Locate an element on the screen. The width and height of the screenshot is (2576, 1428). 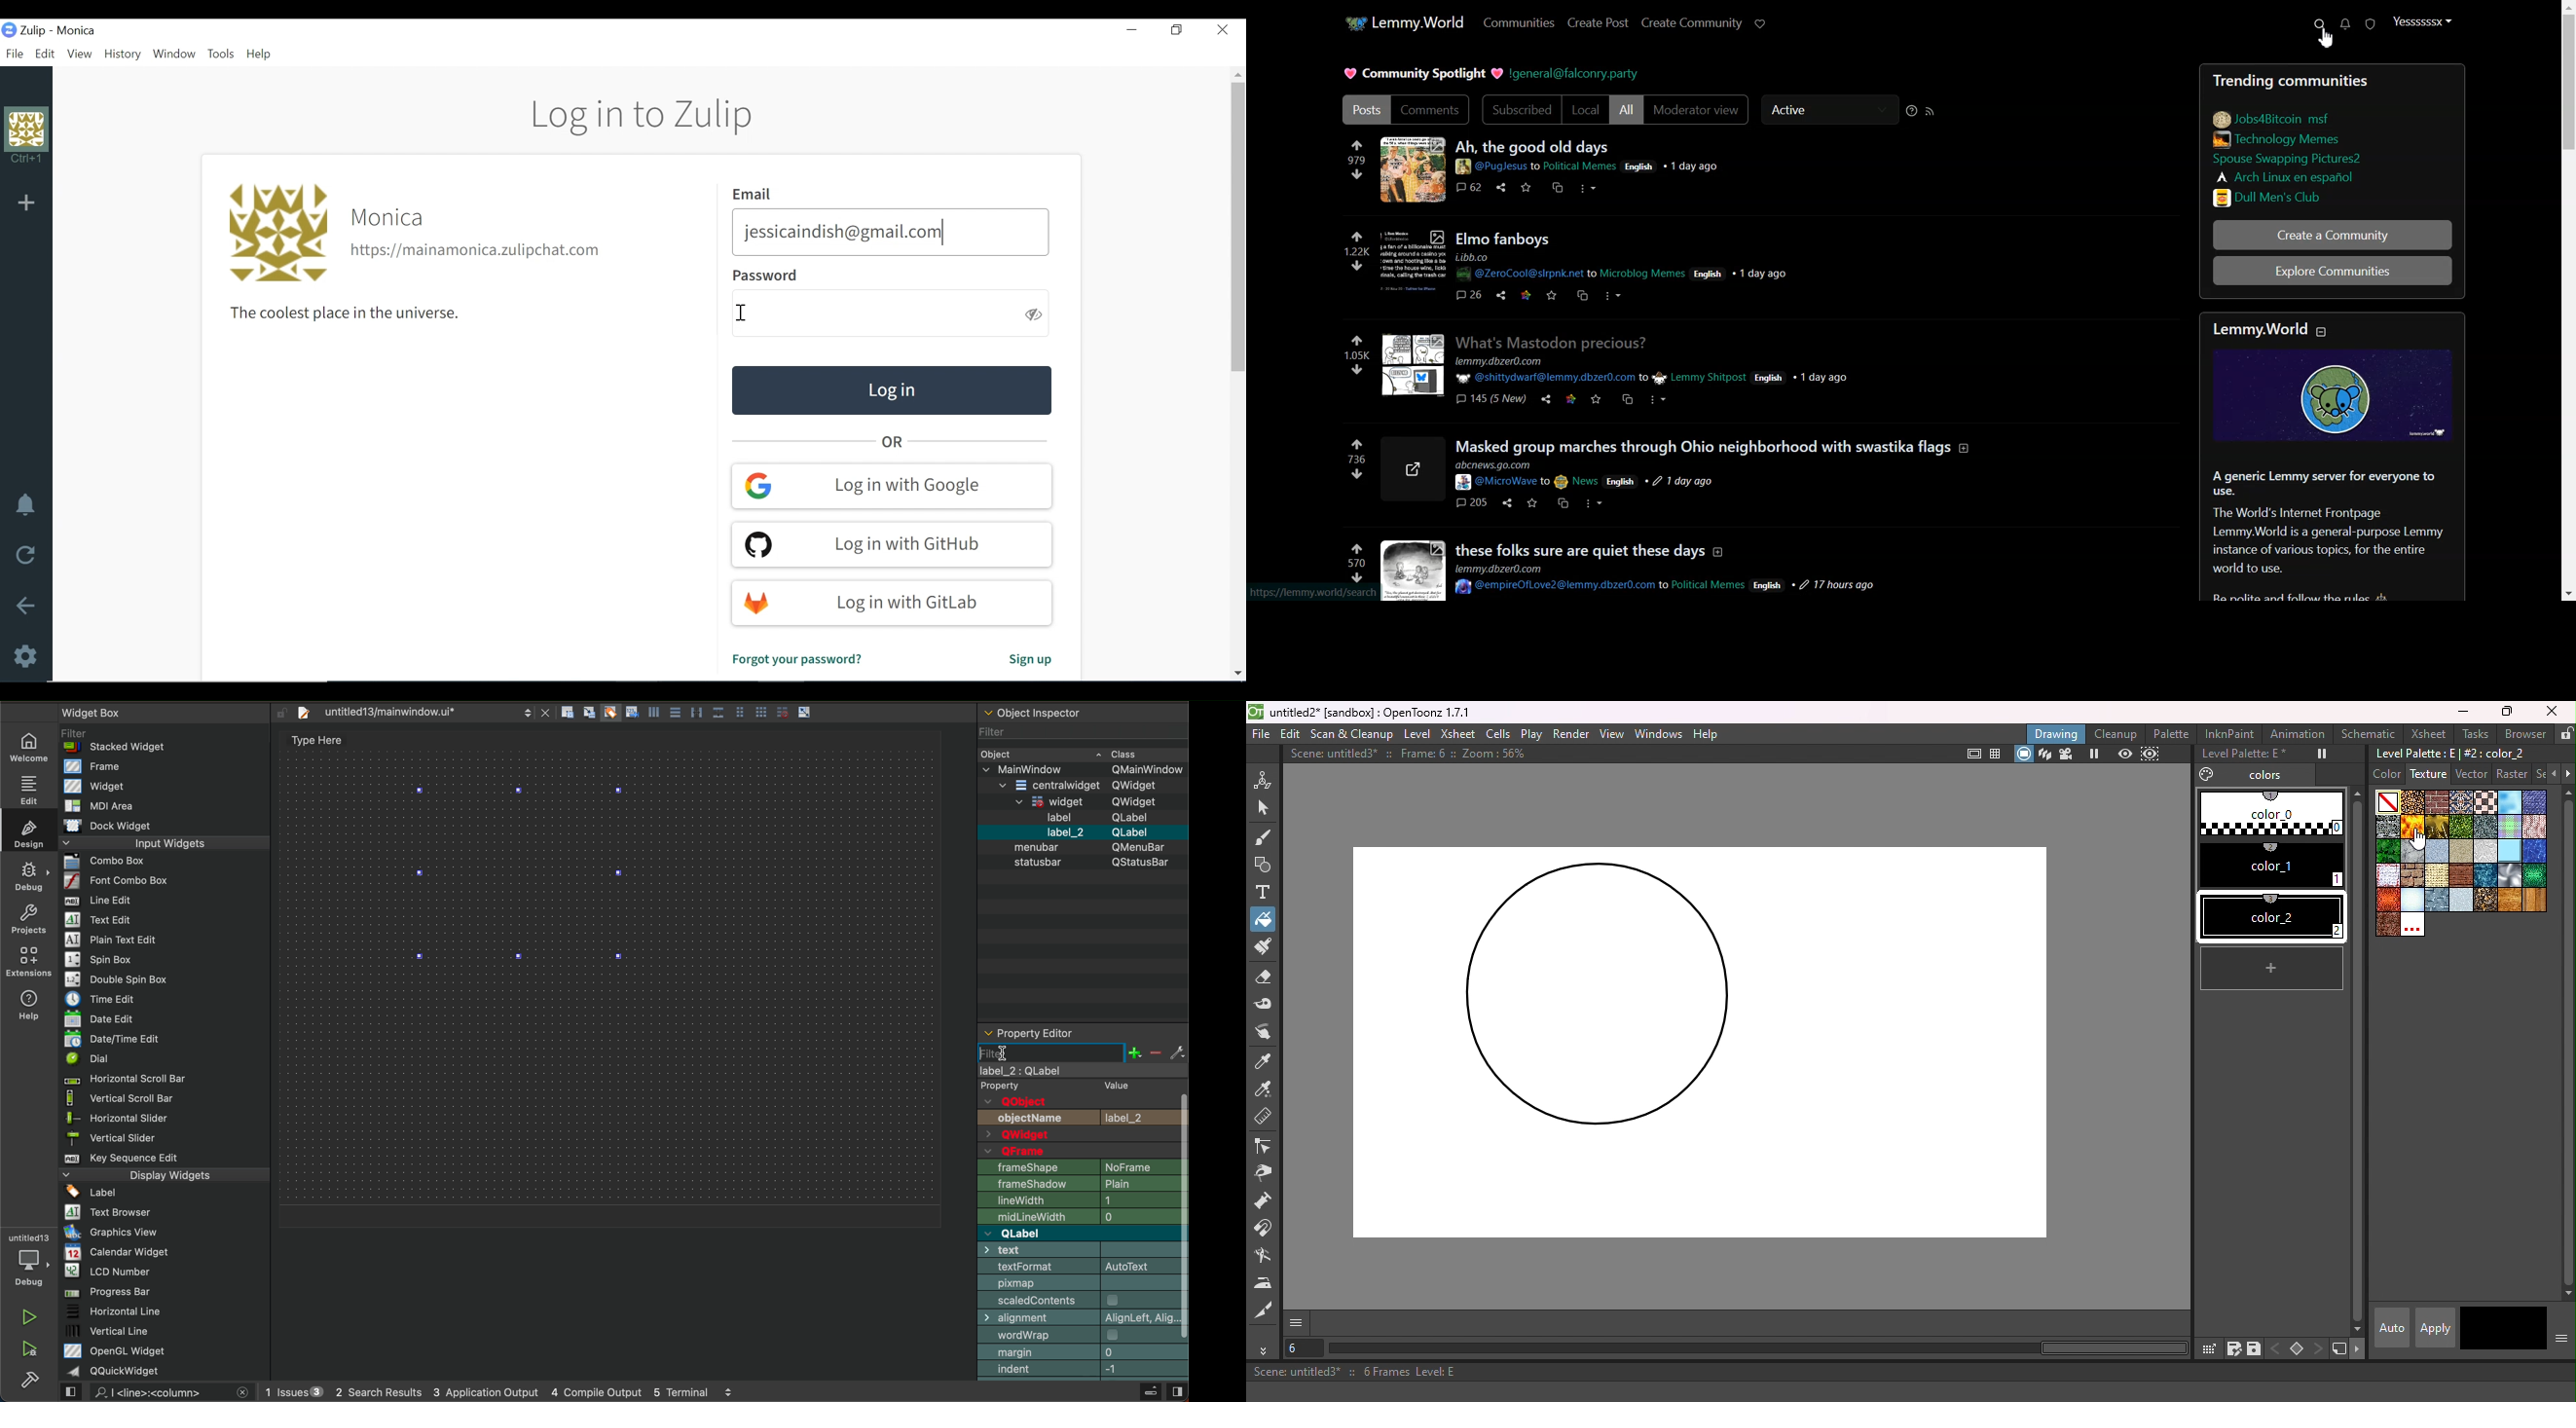
Profile photo is located at coordinates (276, 233).